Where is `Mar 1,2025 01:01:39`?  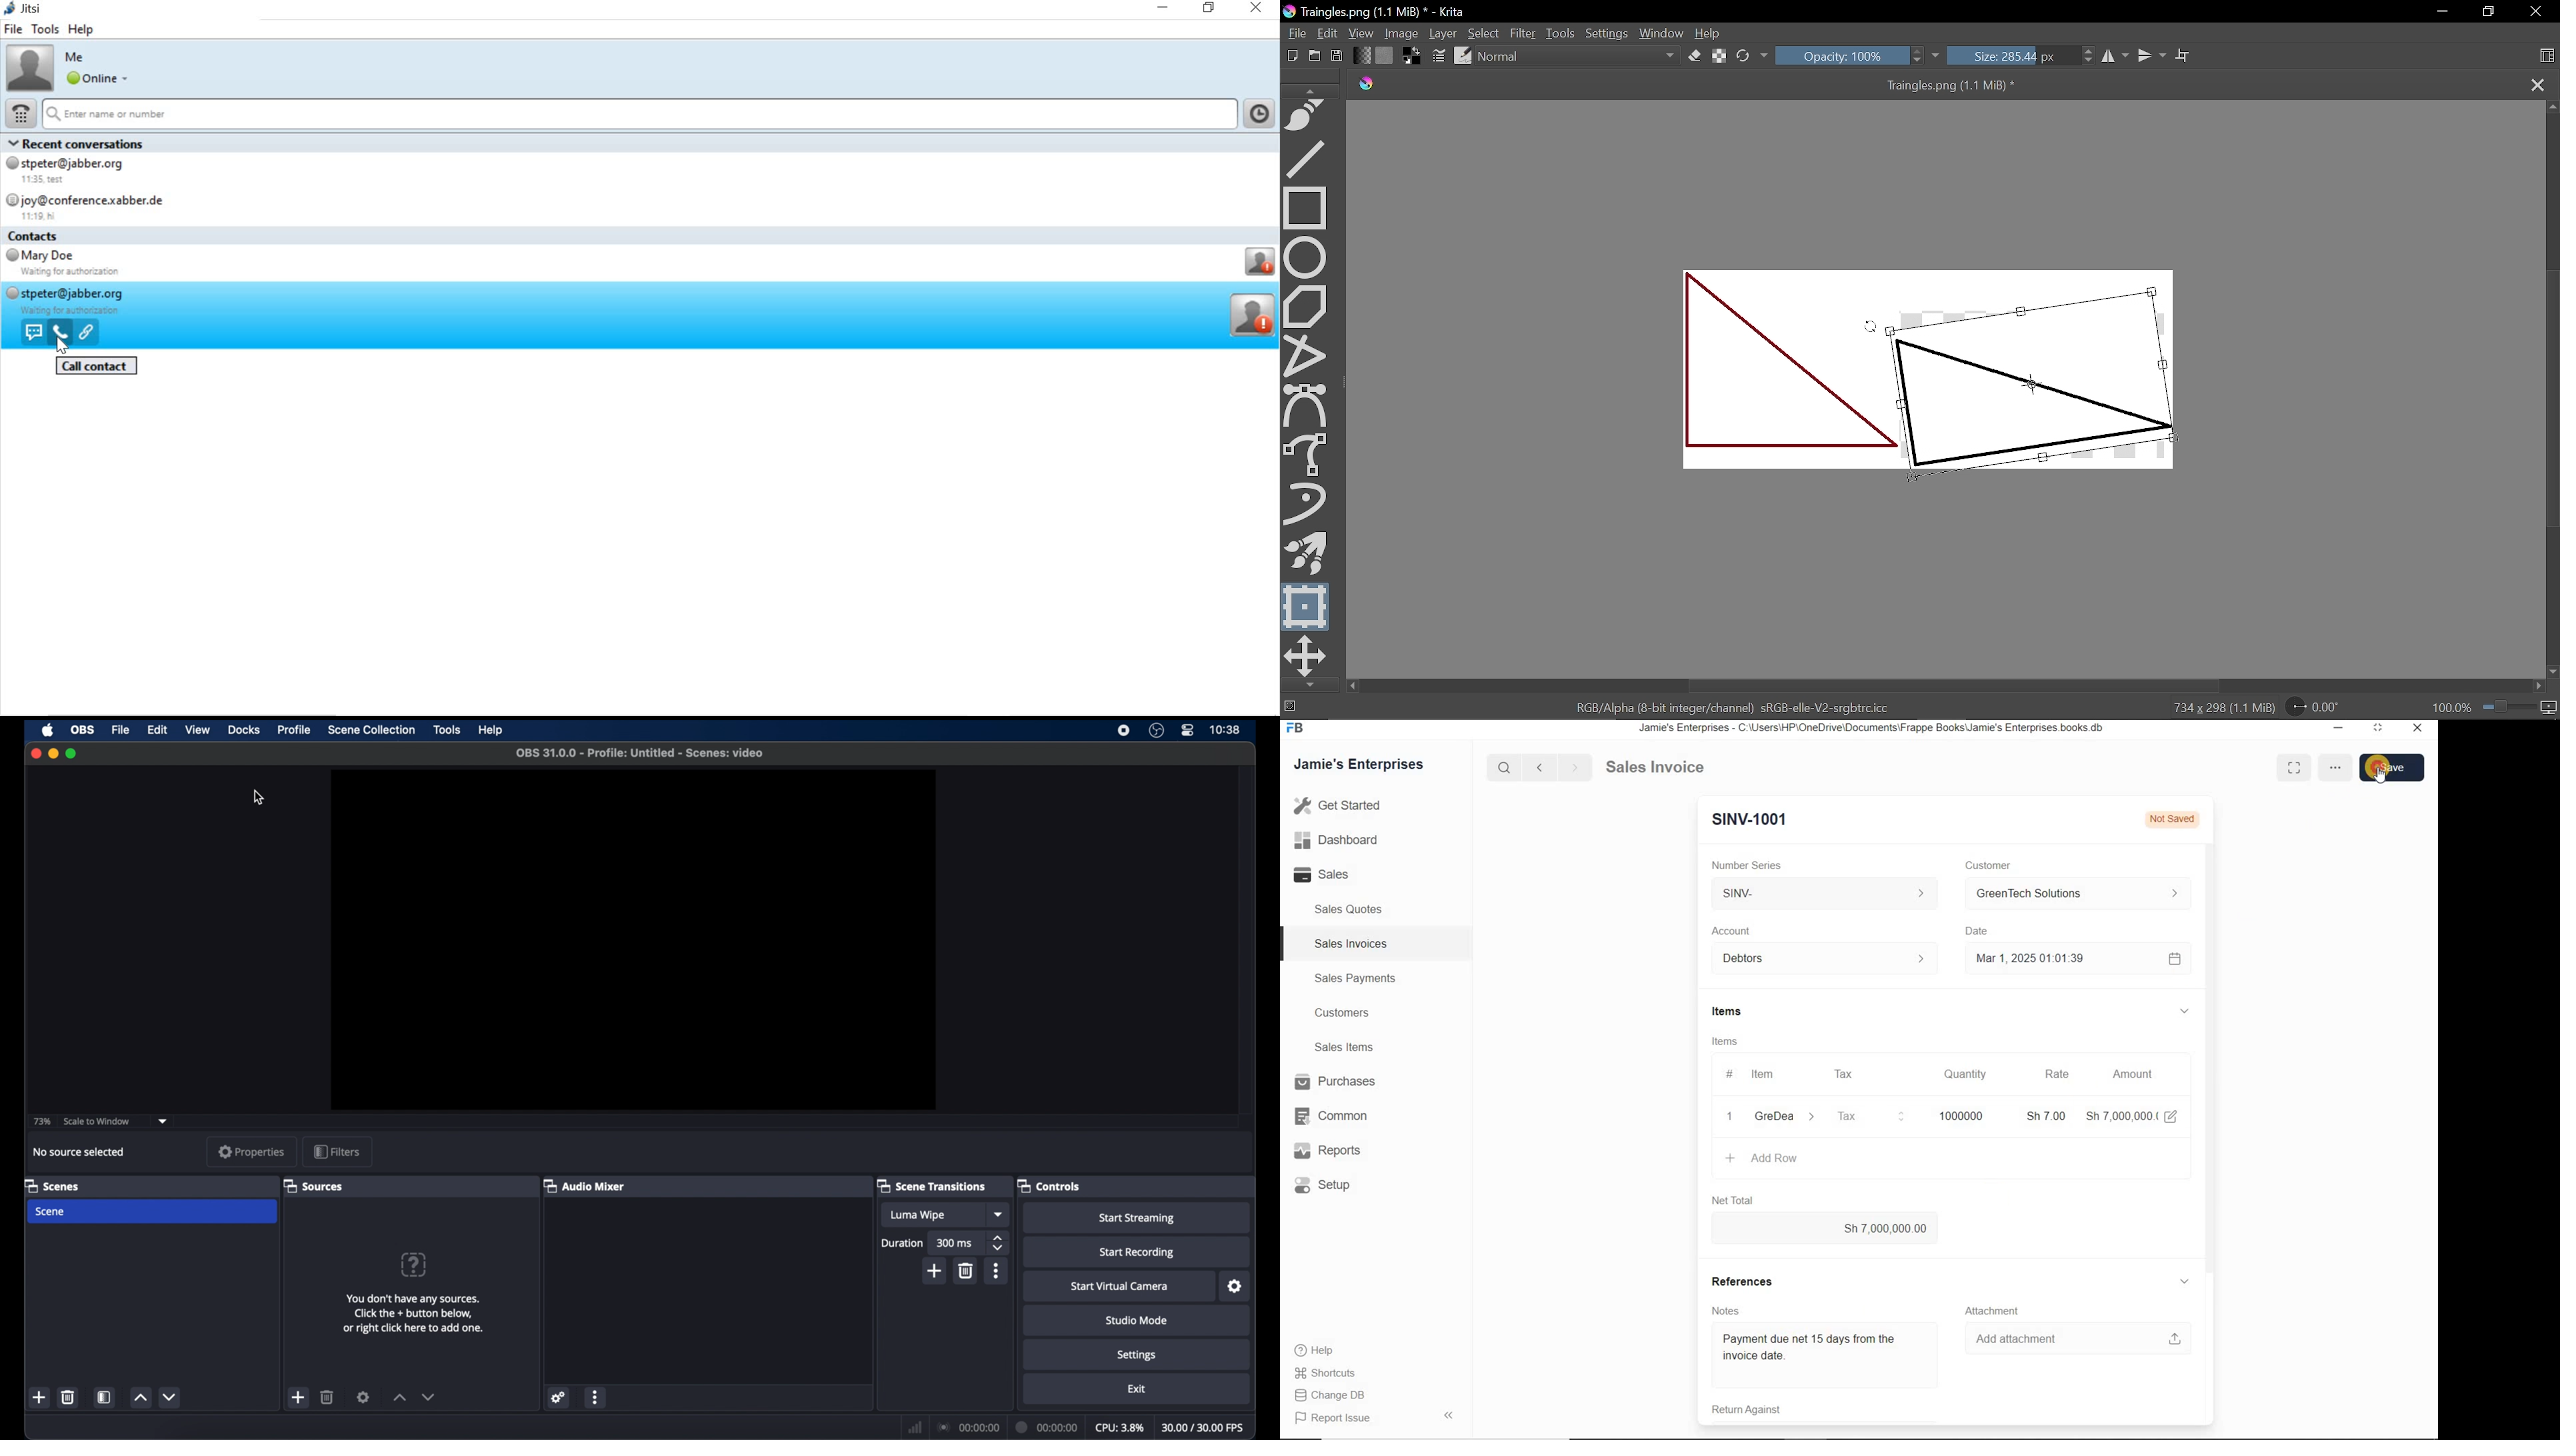 Mar 1,2025 01:01:39 is located at coordinates (2059, 959).